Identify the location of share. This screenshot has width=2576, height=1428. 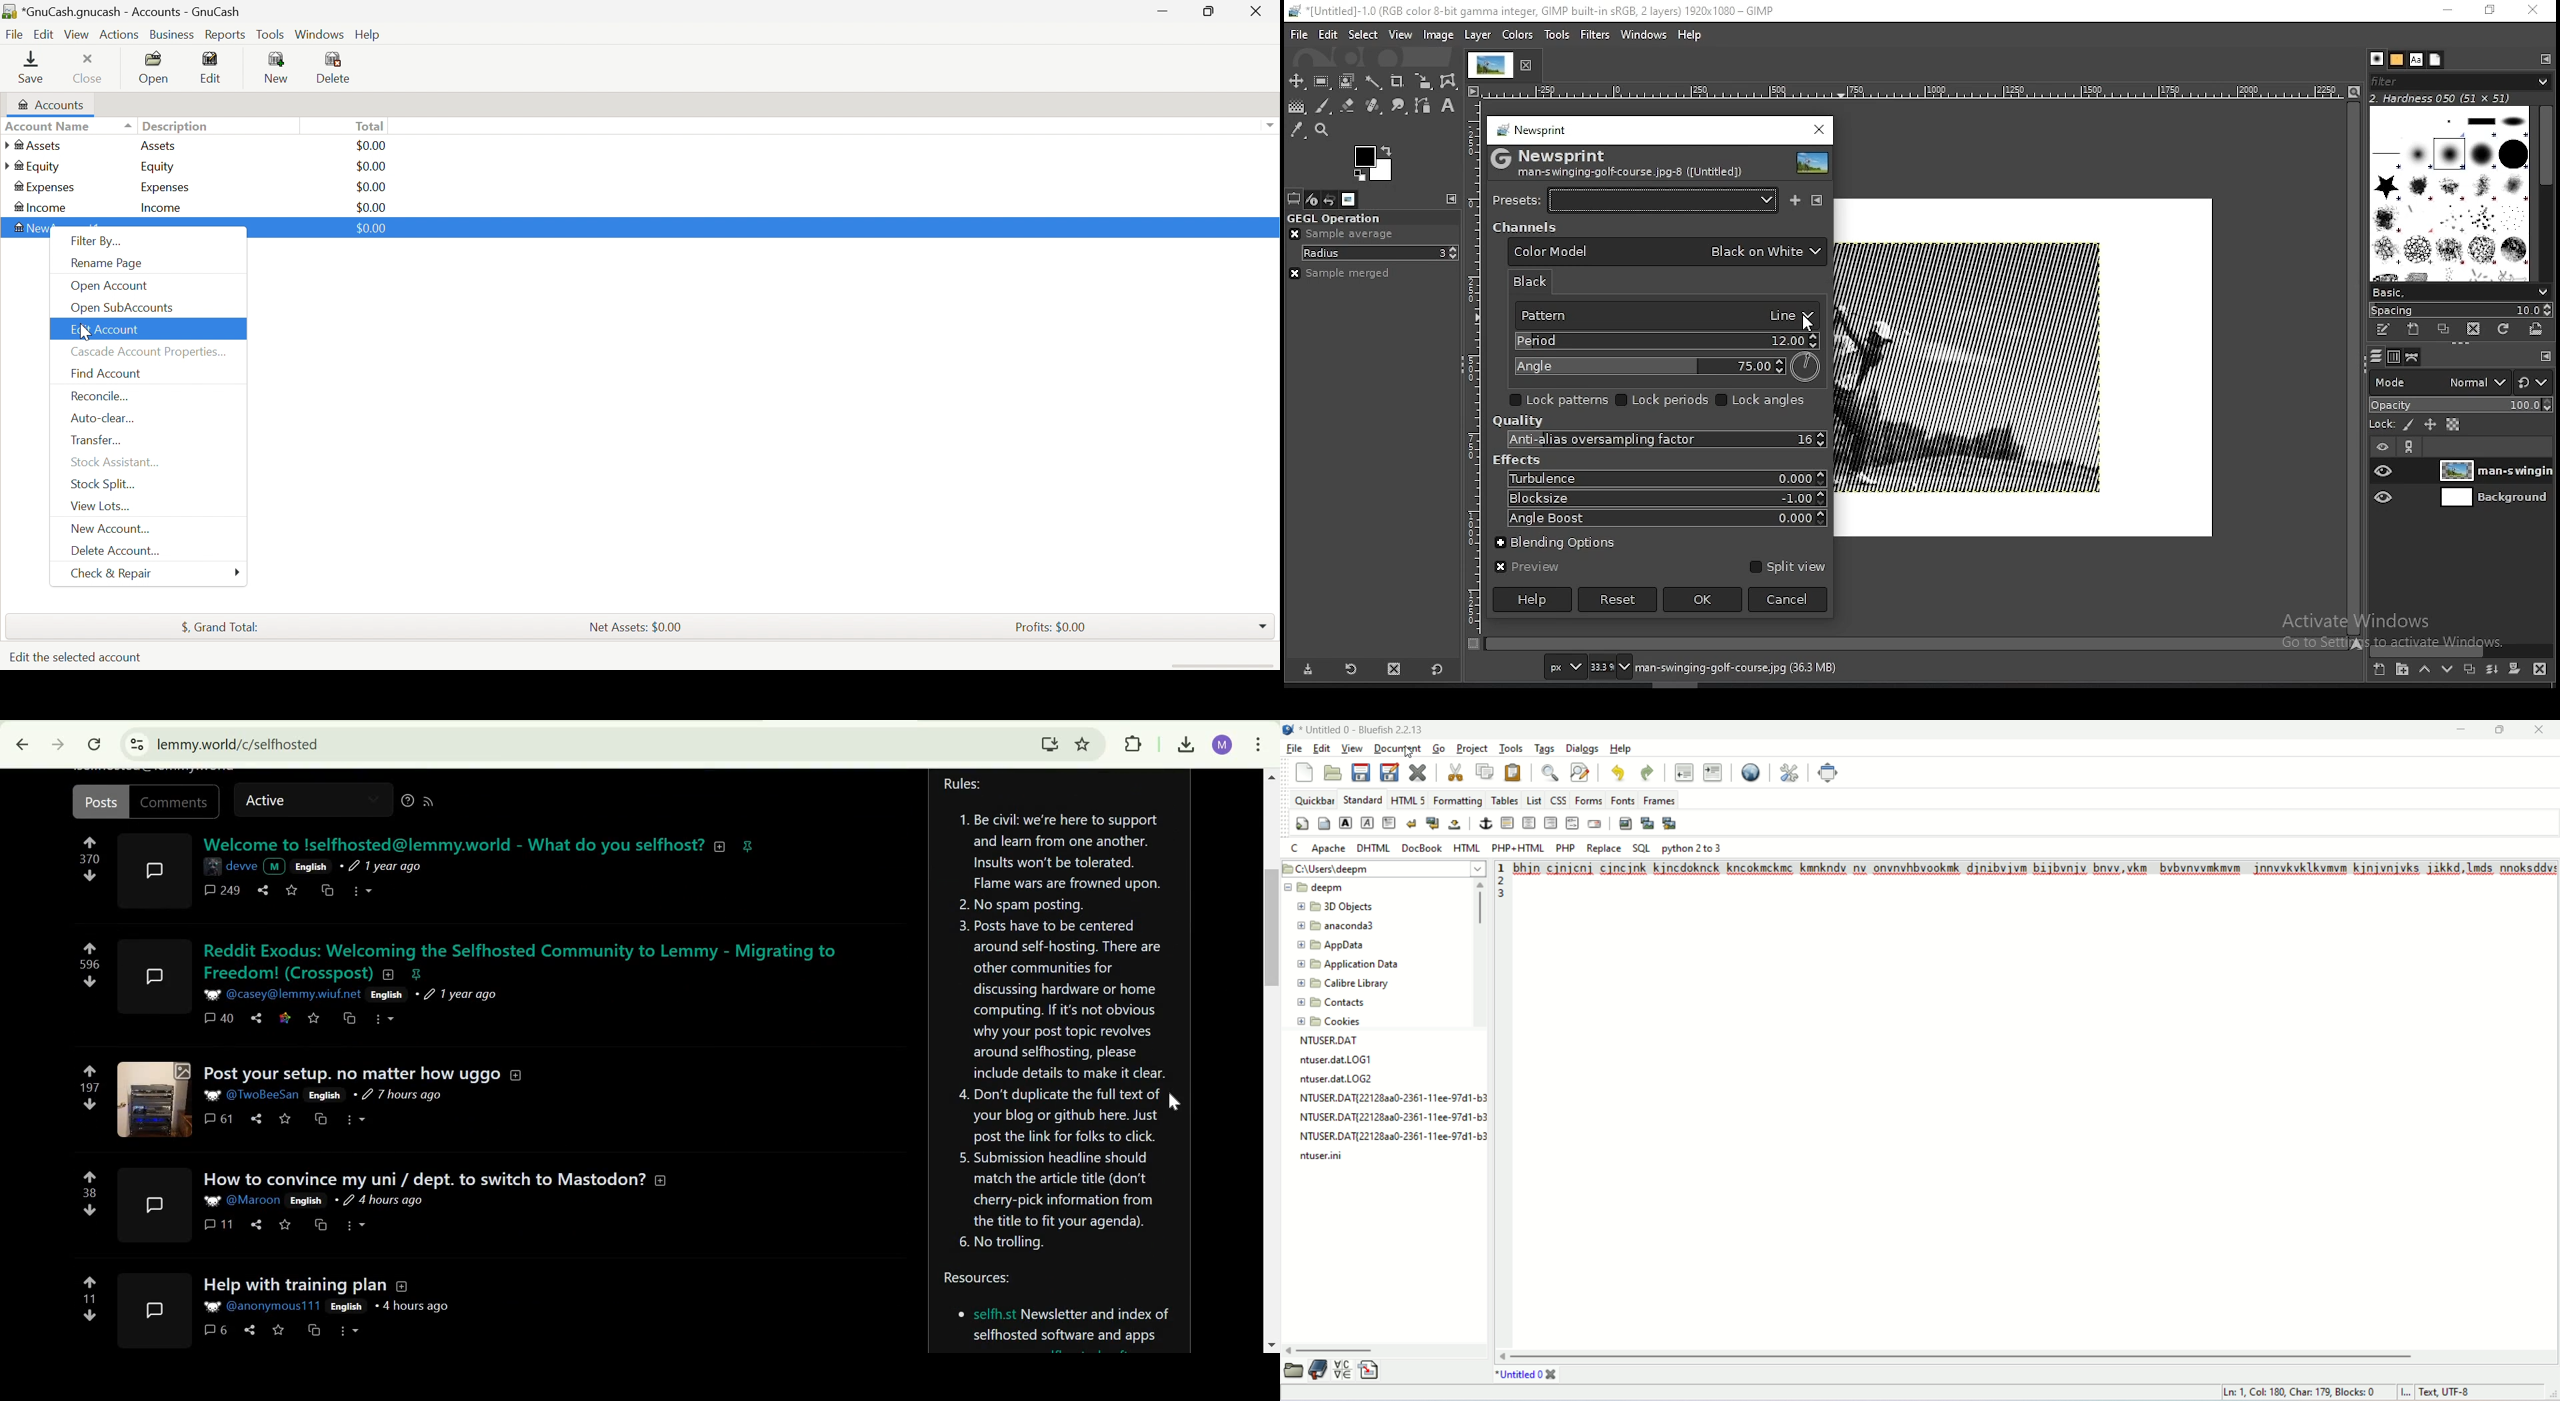
(249, 1330).